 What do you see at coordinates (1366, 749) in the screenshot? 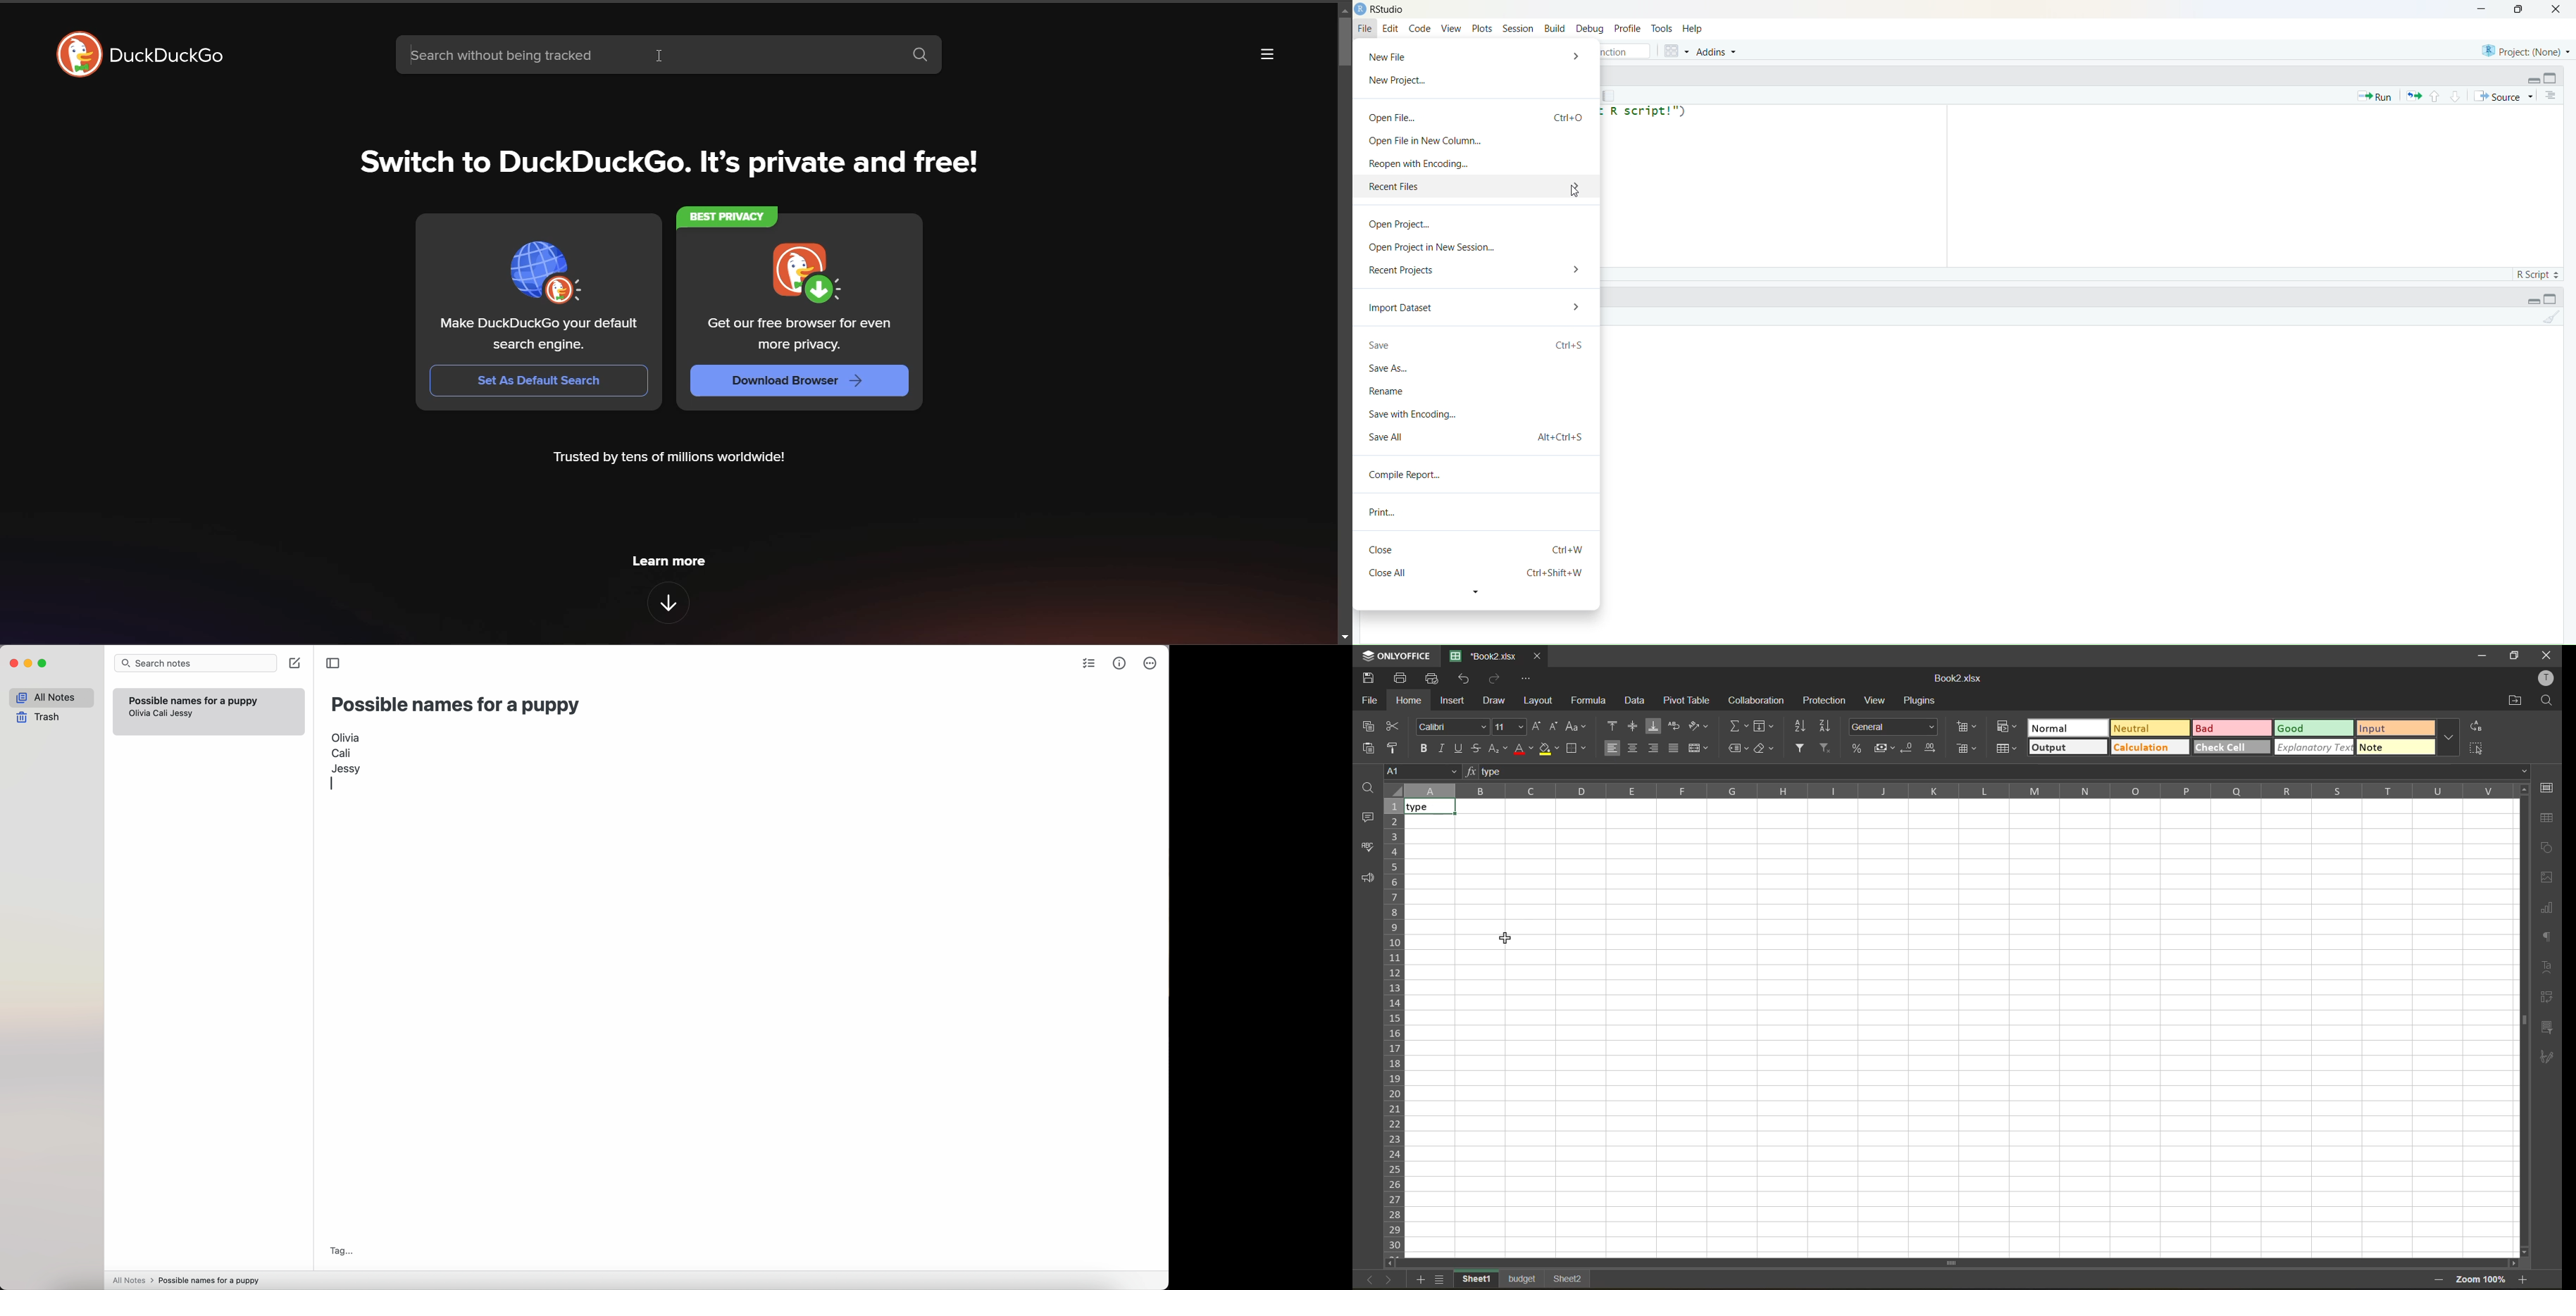
I see `paste` at bounding box center [1366, 749].